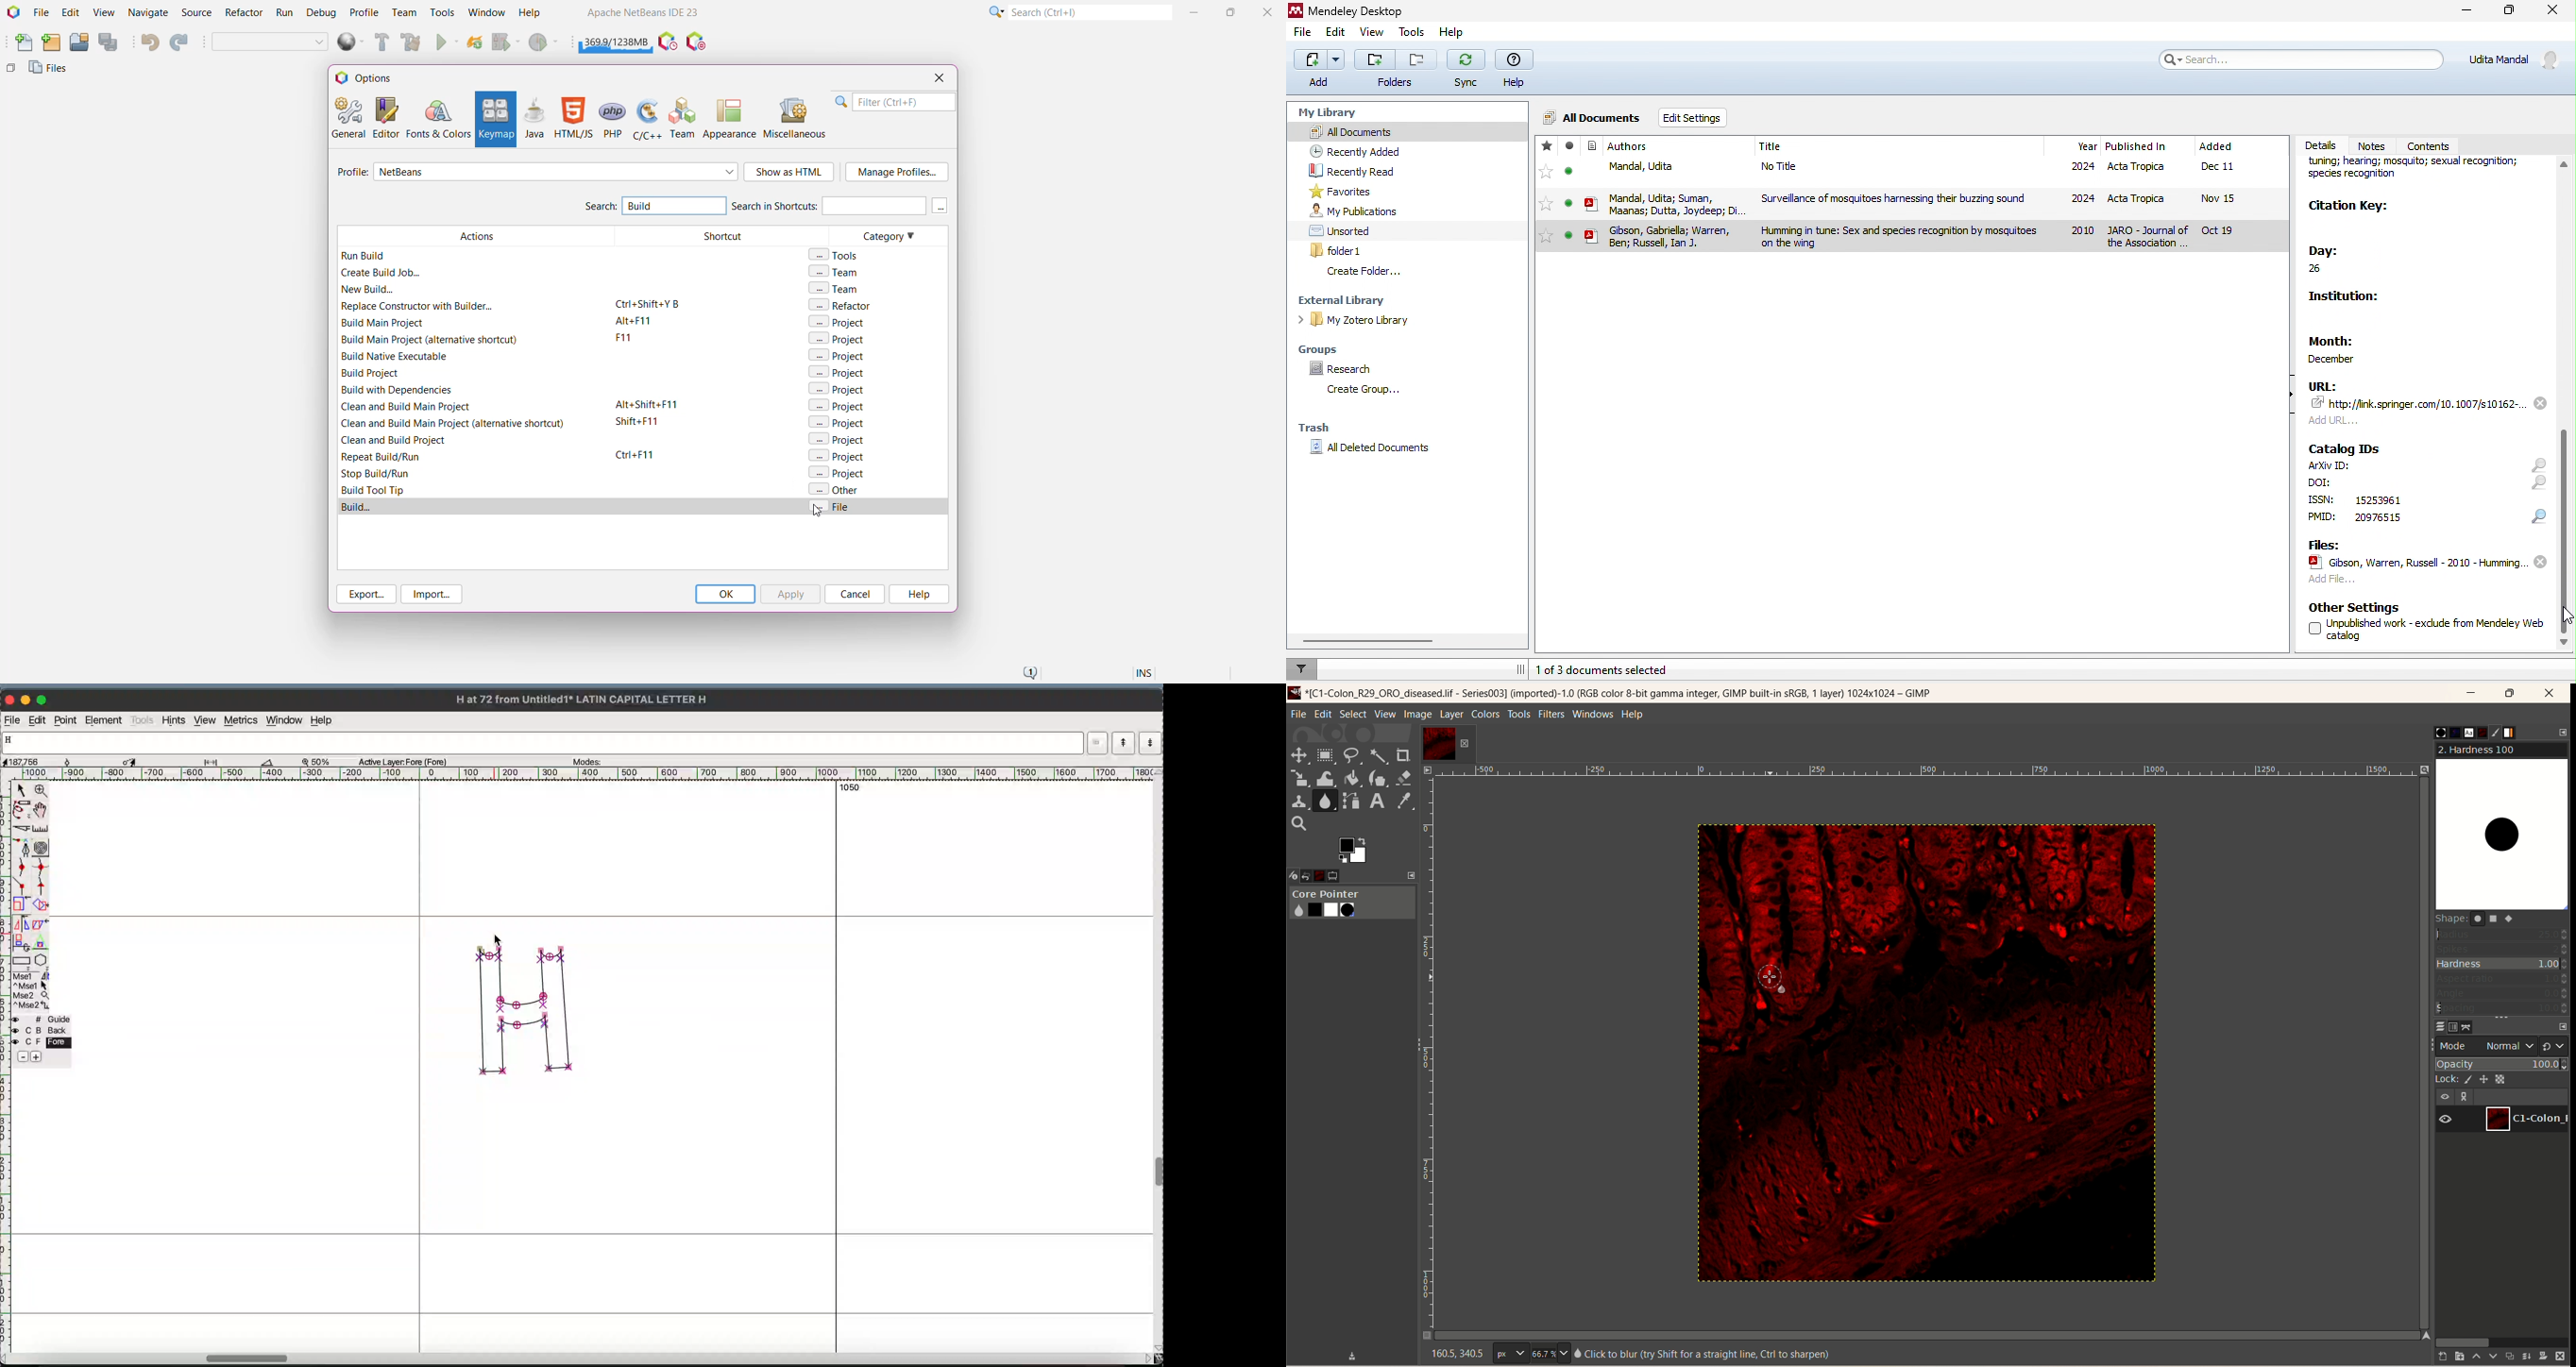 This screenshot has height=1372, width=2576. I want to click on folder 1, so click(1339, 250).